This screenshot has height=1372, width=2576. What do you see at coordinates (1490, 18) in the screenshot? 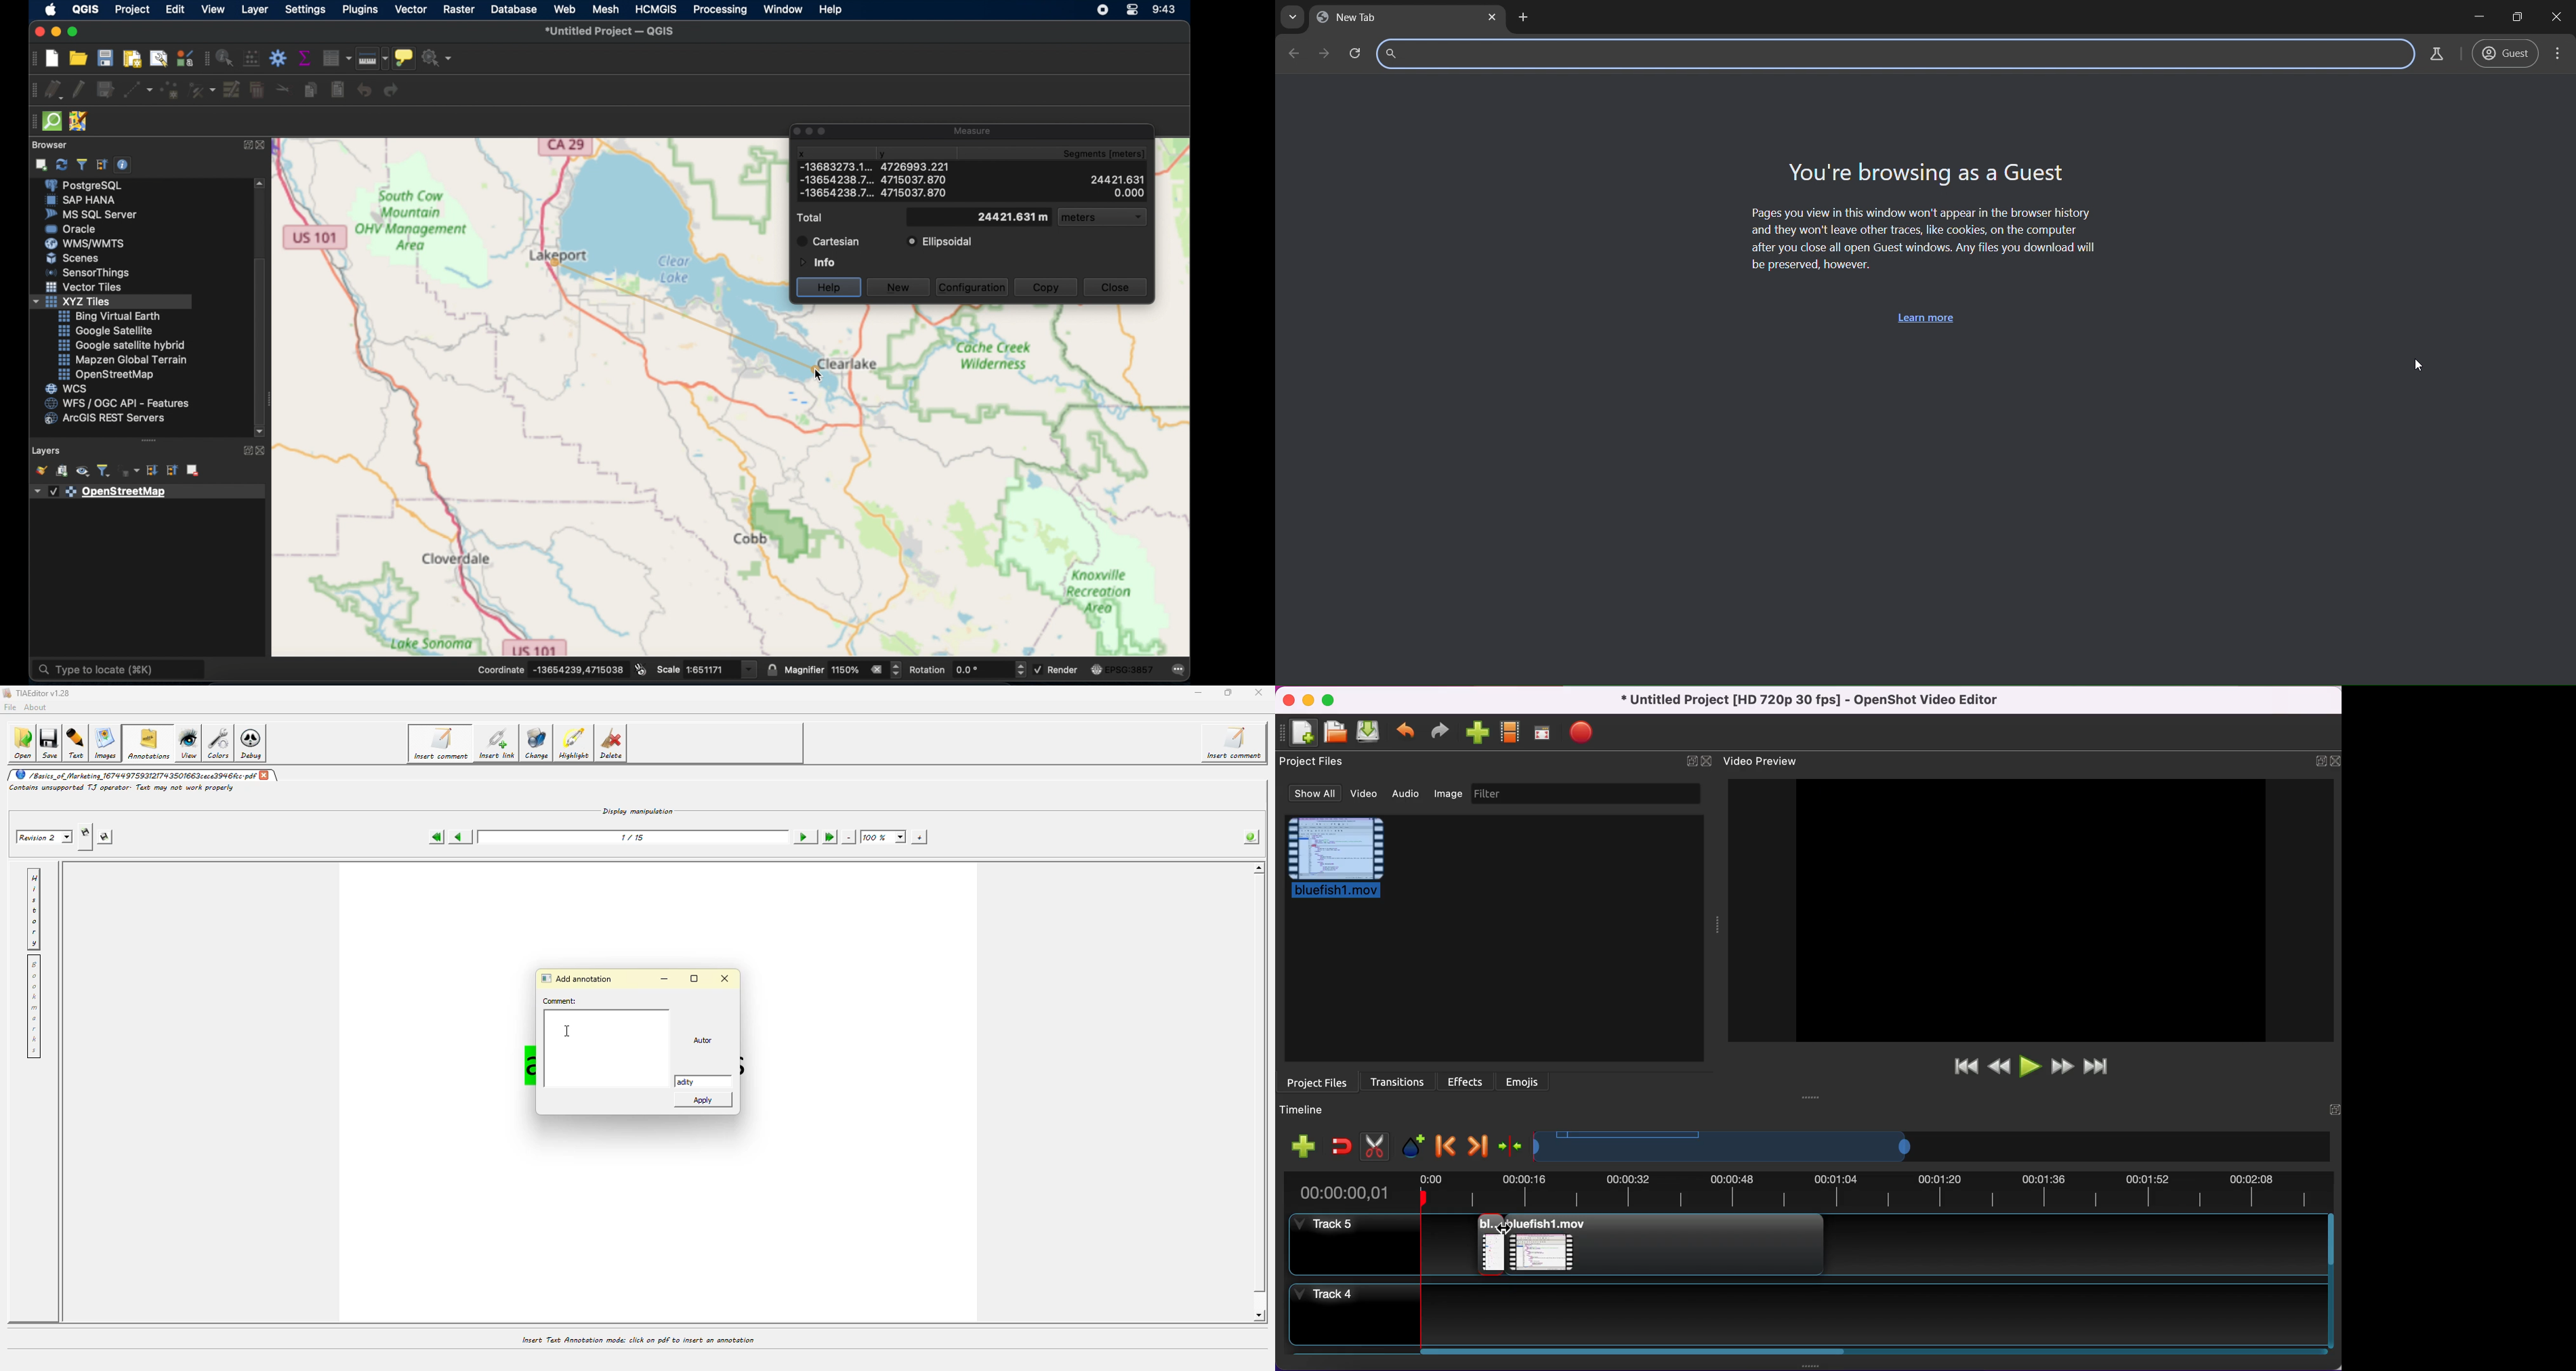
I see `close tab` at bounding box center [1490, 18].